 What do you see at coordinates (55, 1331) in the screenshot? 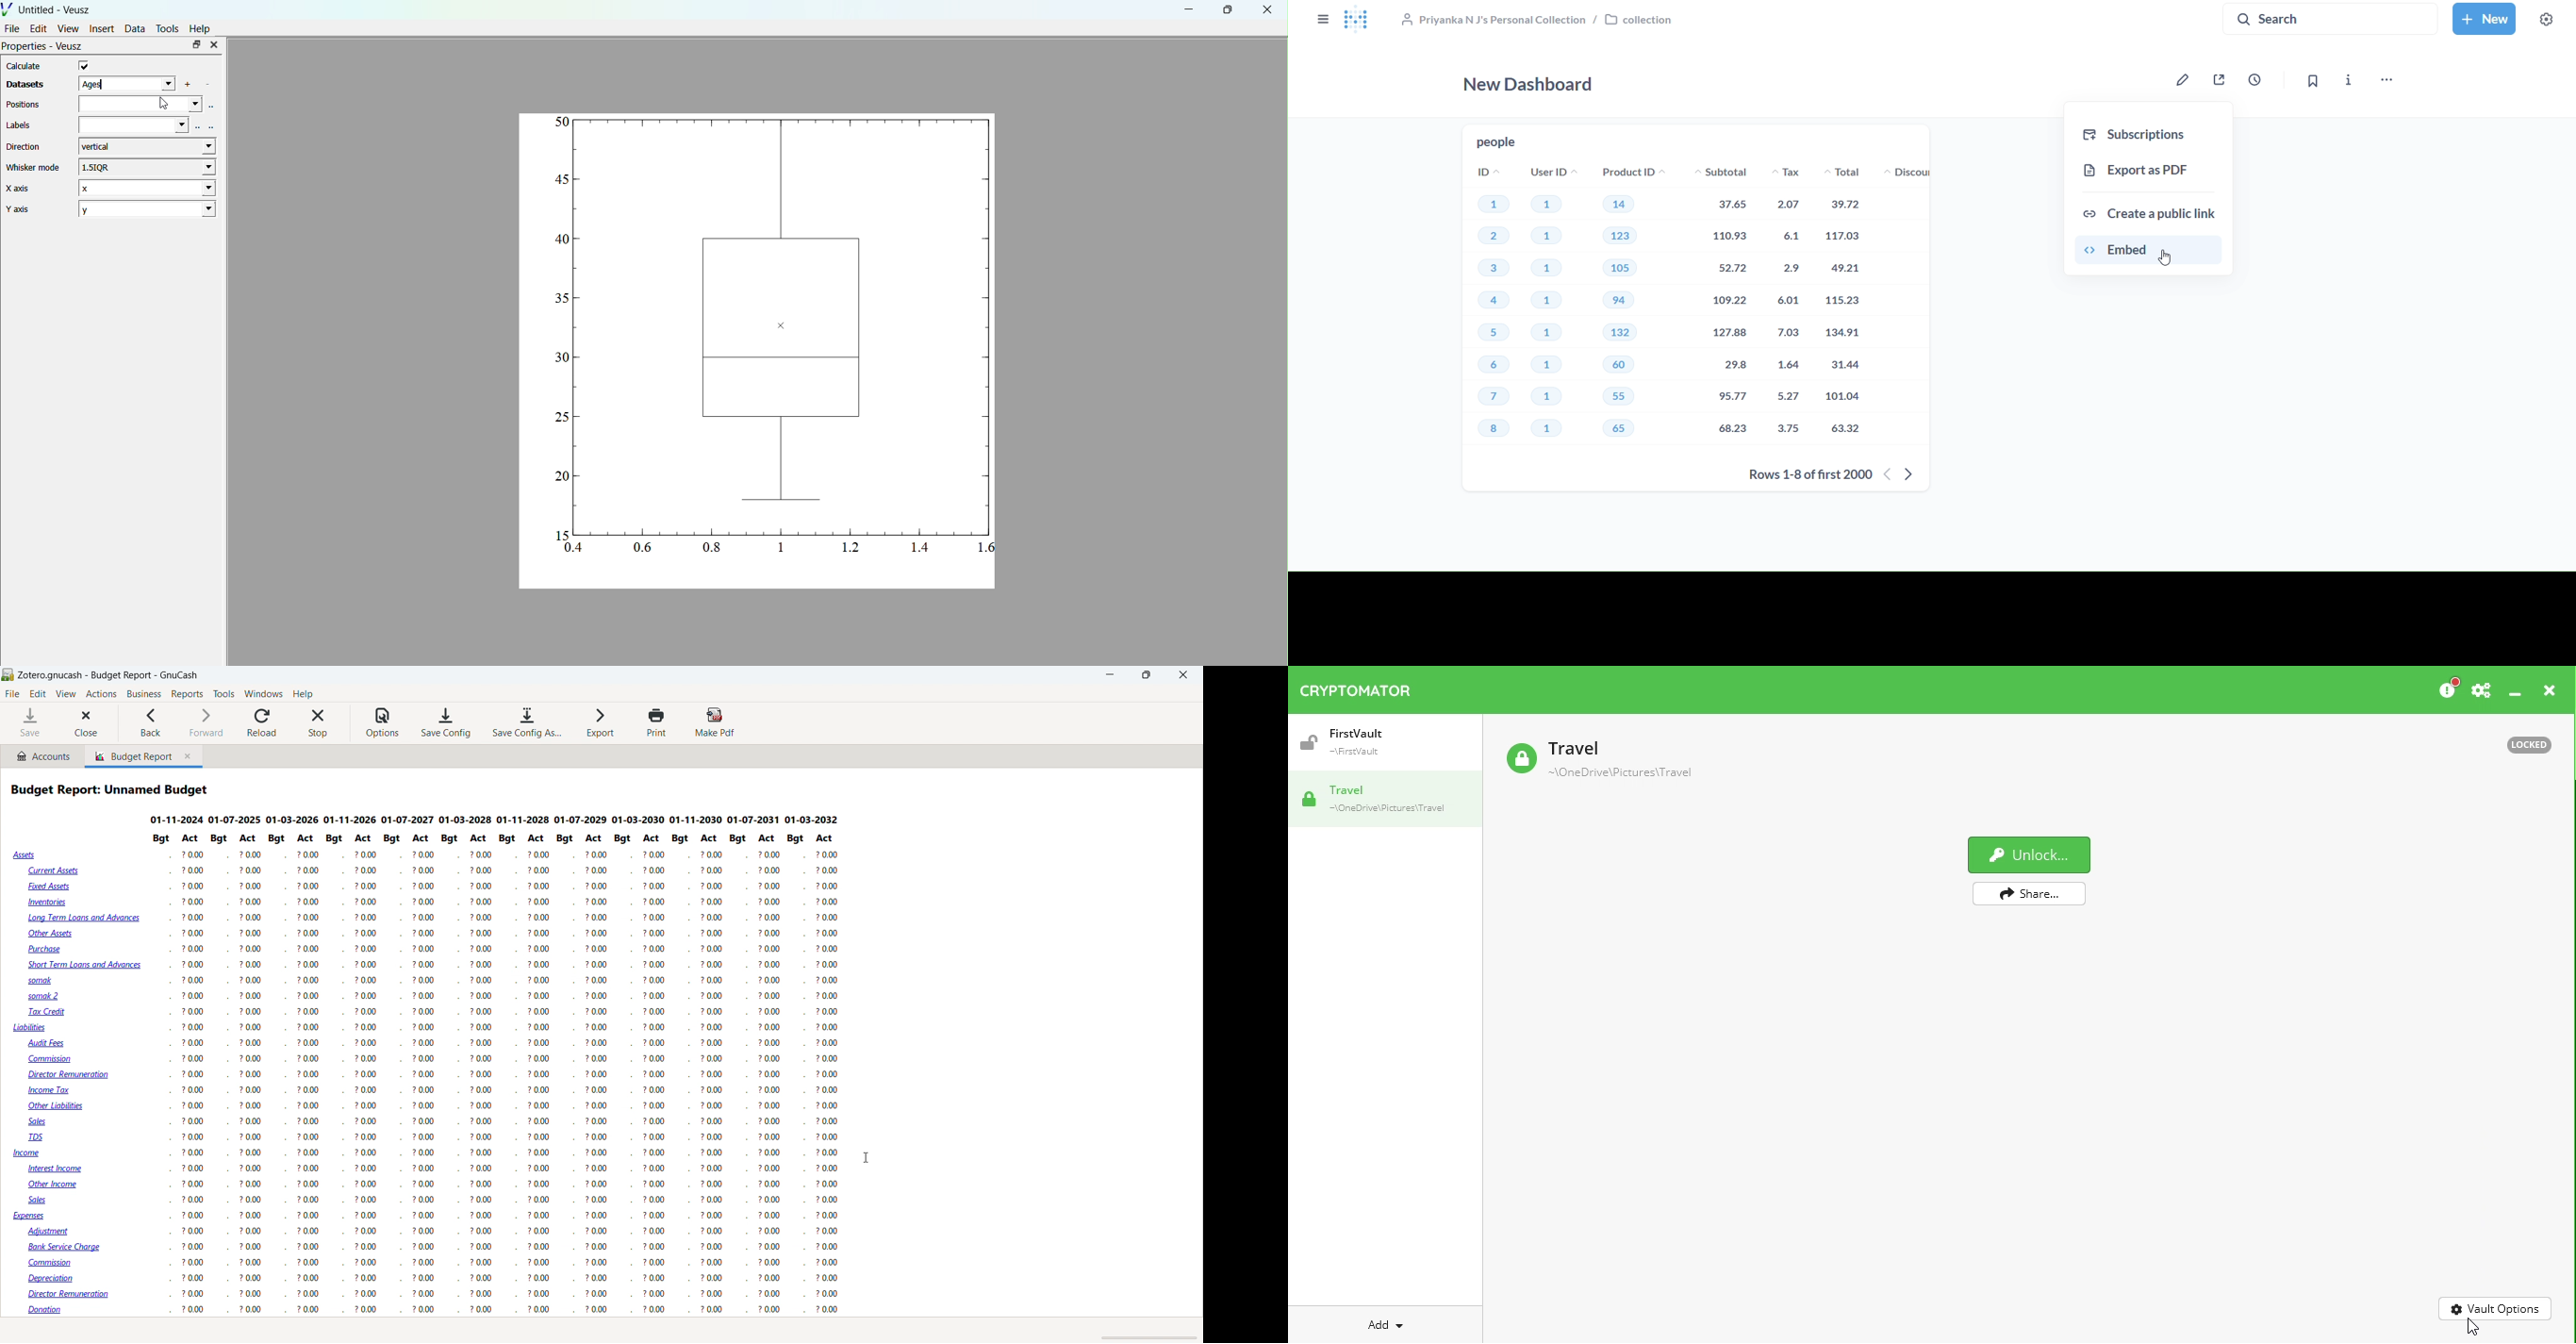
I see `edit reprt options` at bounding box center [55, 1331].